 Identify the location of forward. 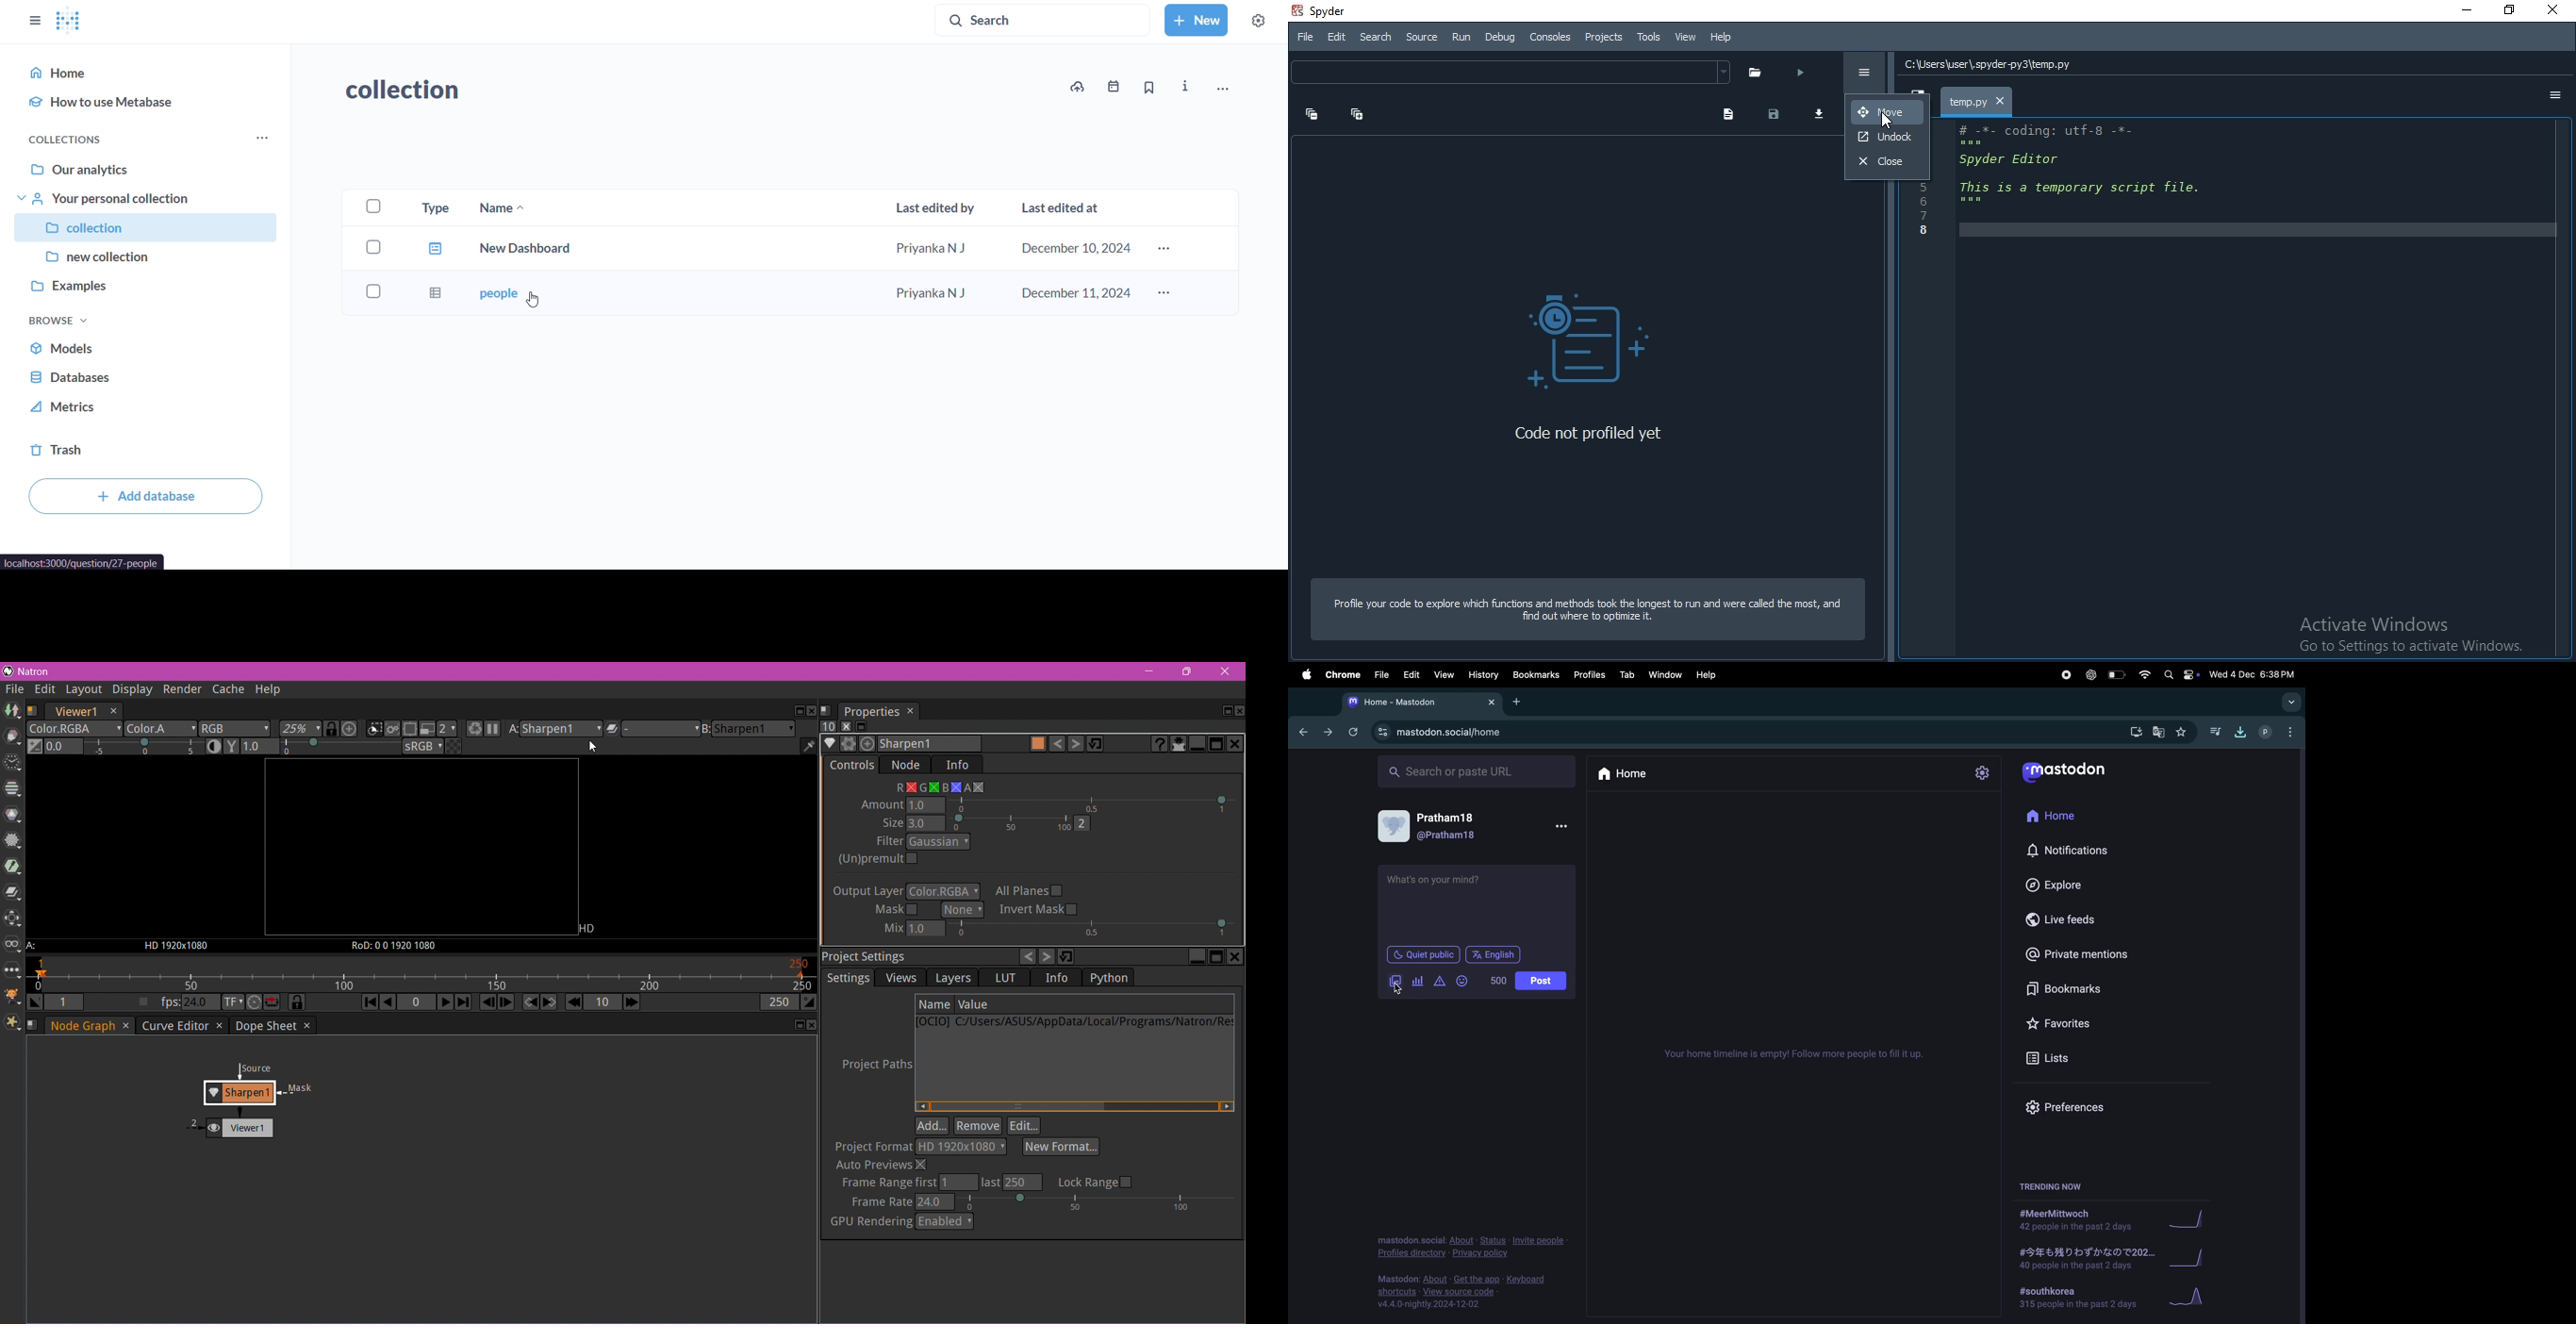
(1326, 734).